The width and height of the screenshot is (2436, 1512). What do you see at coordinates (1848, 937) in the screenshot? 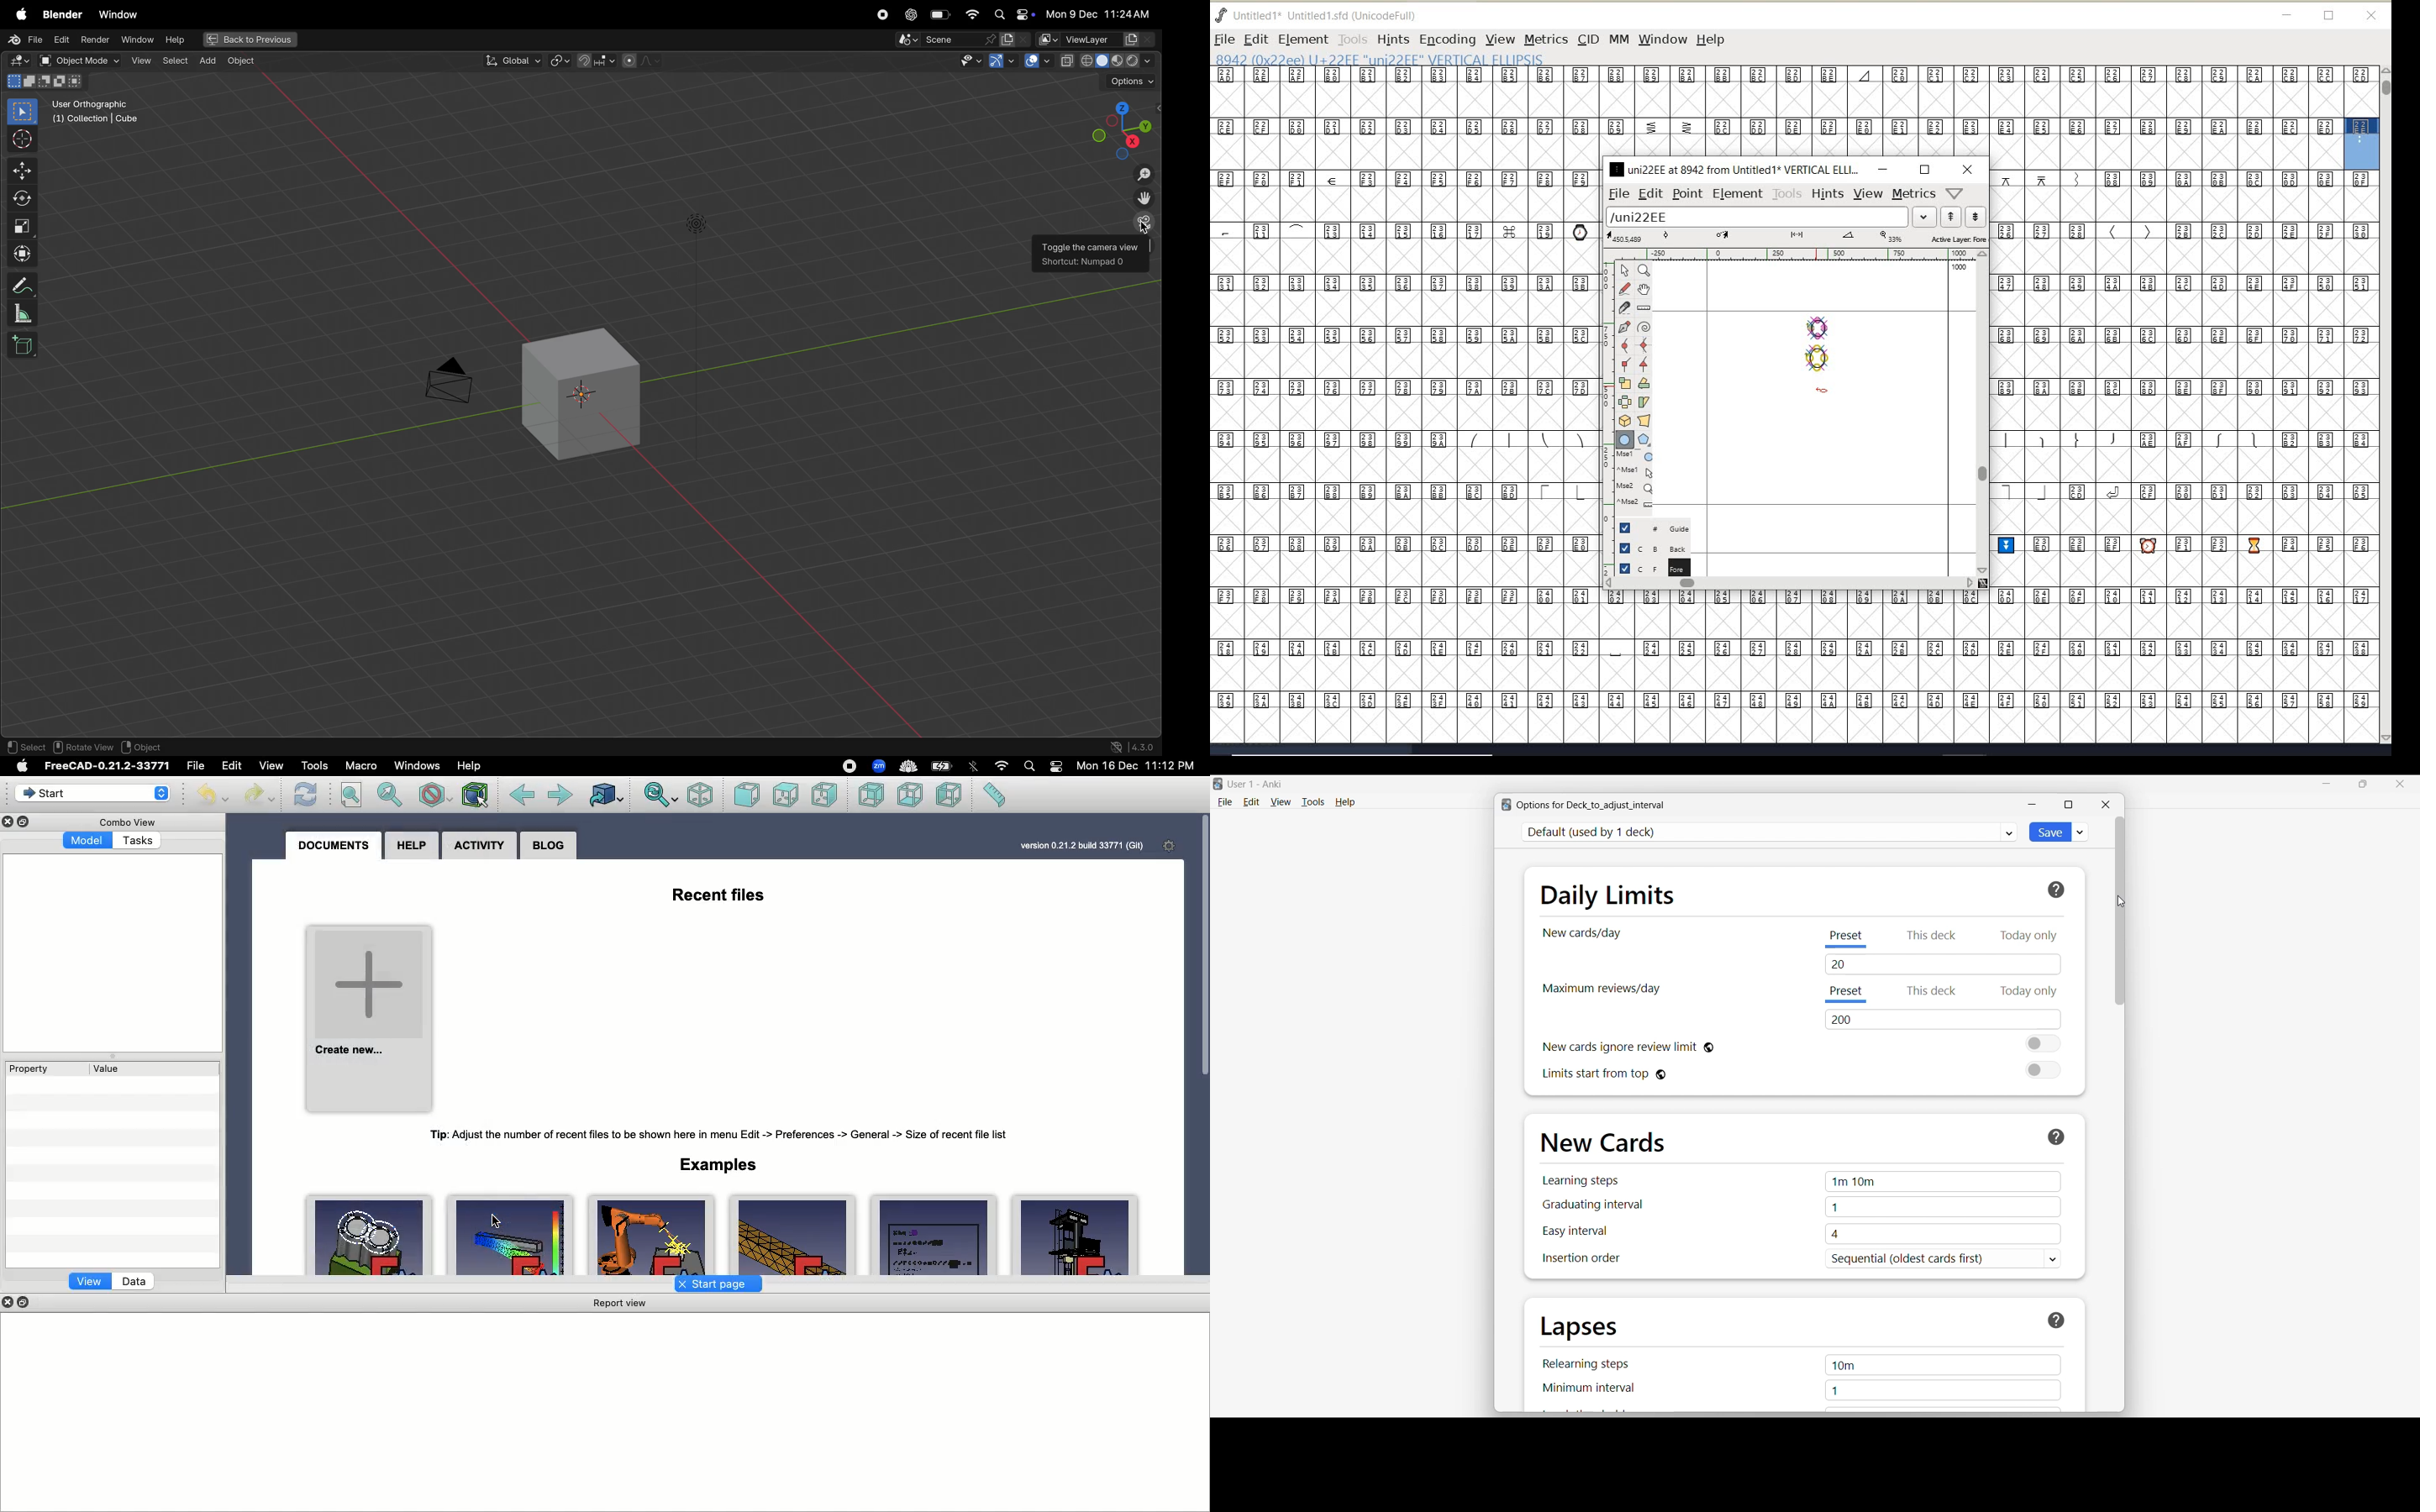
I see `Preset` at bounding box center [1848, 937].